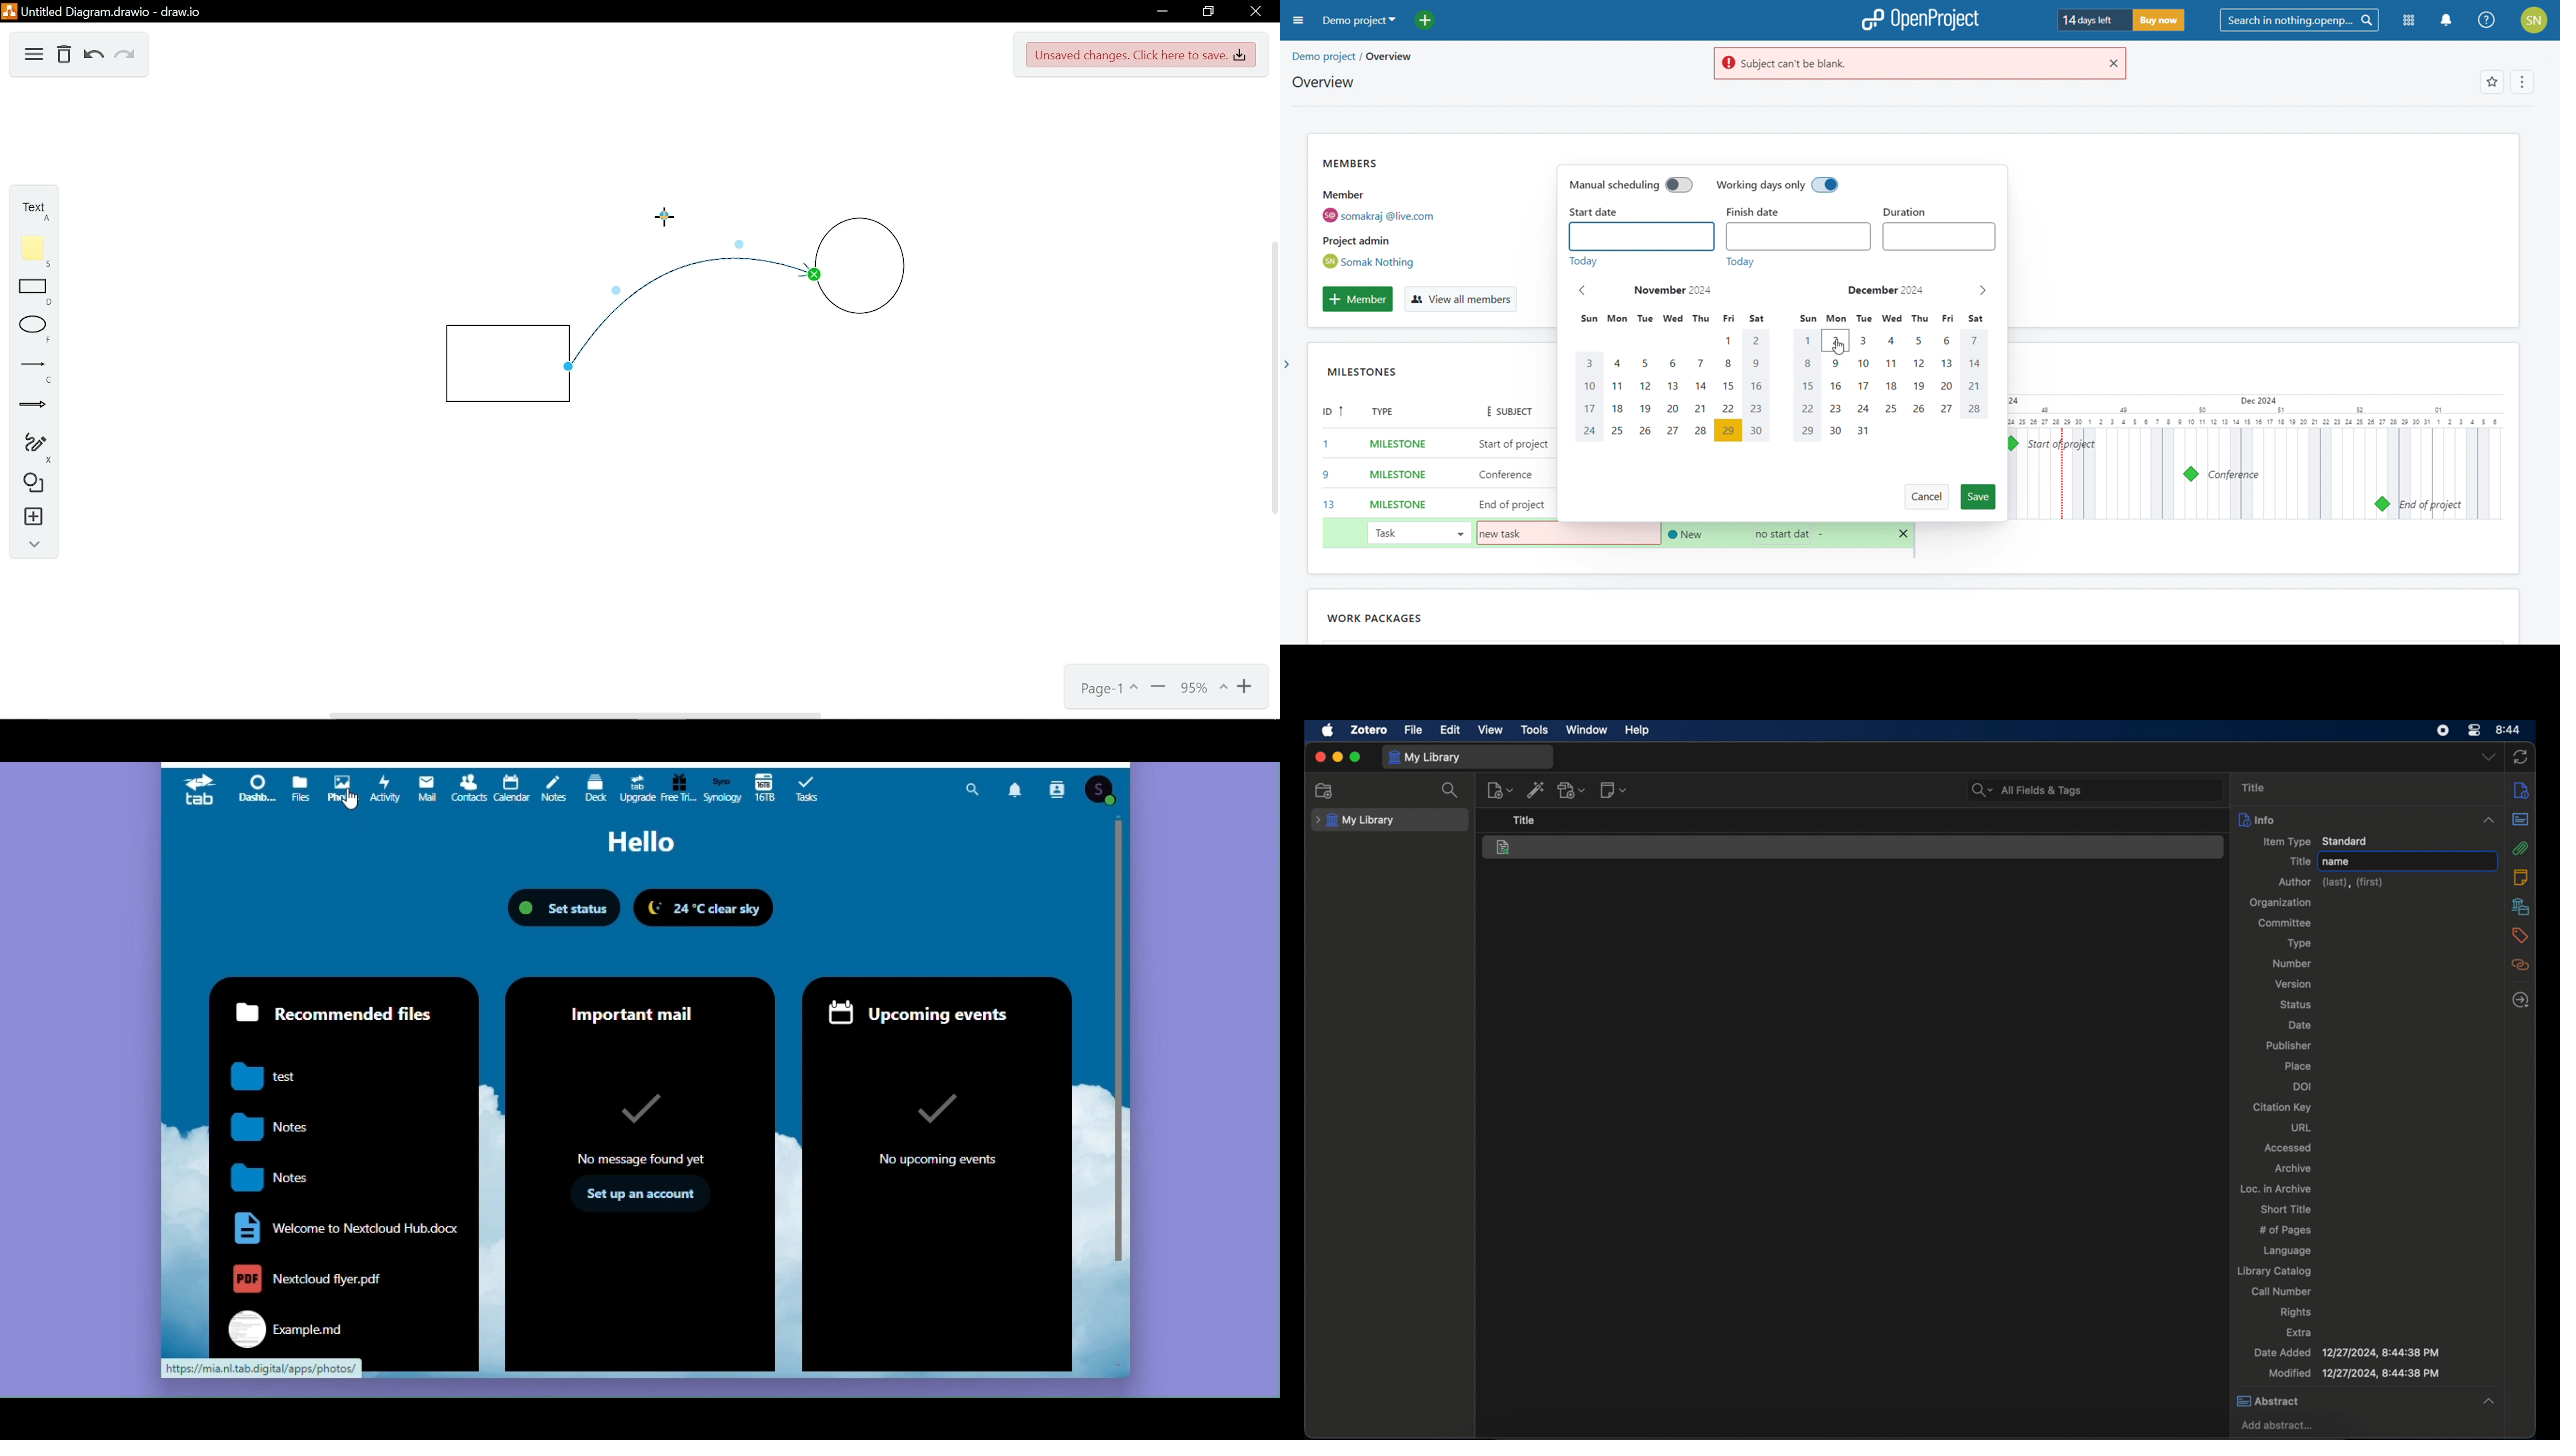  What do you see at coordinates (1202, 688) in the screenshot?
I see `Current zoom` at bounding box center [1202, 688].